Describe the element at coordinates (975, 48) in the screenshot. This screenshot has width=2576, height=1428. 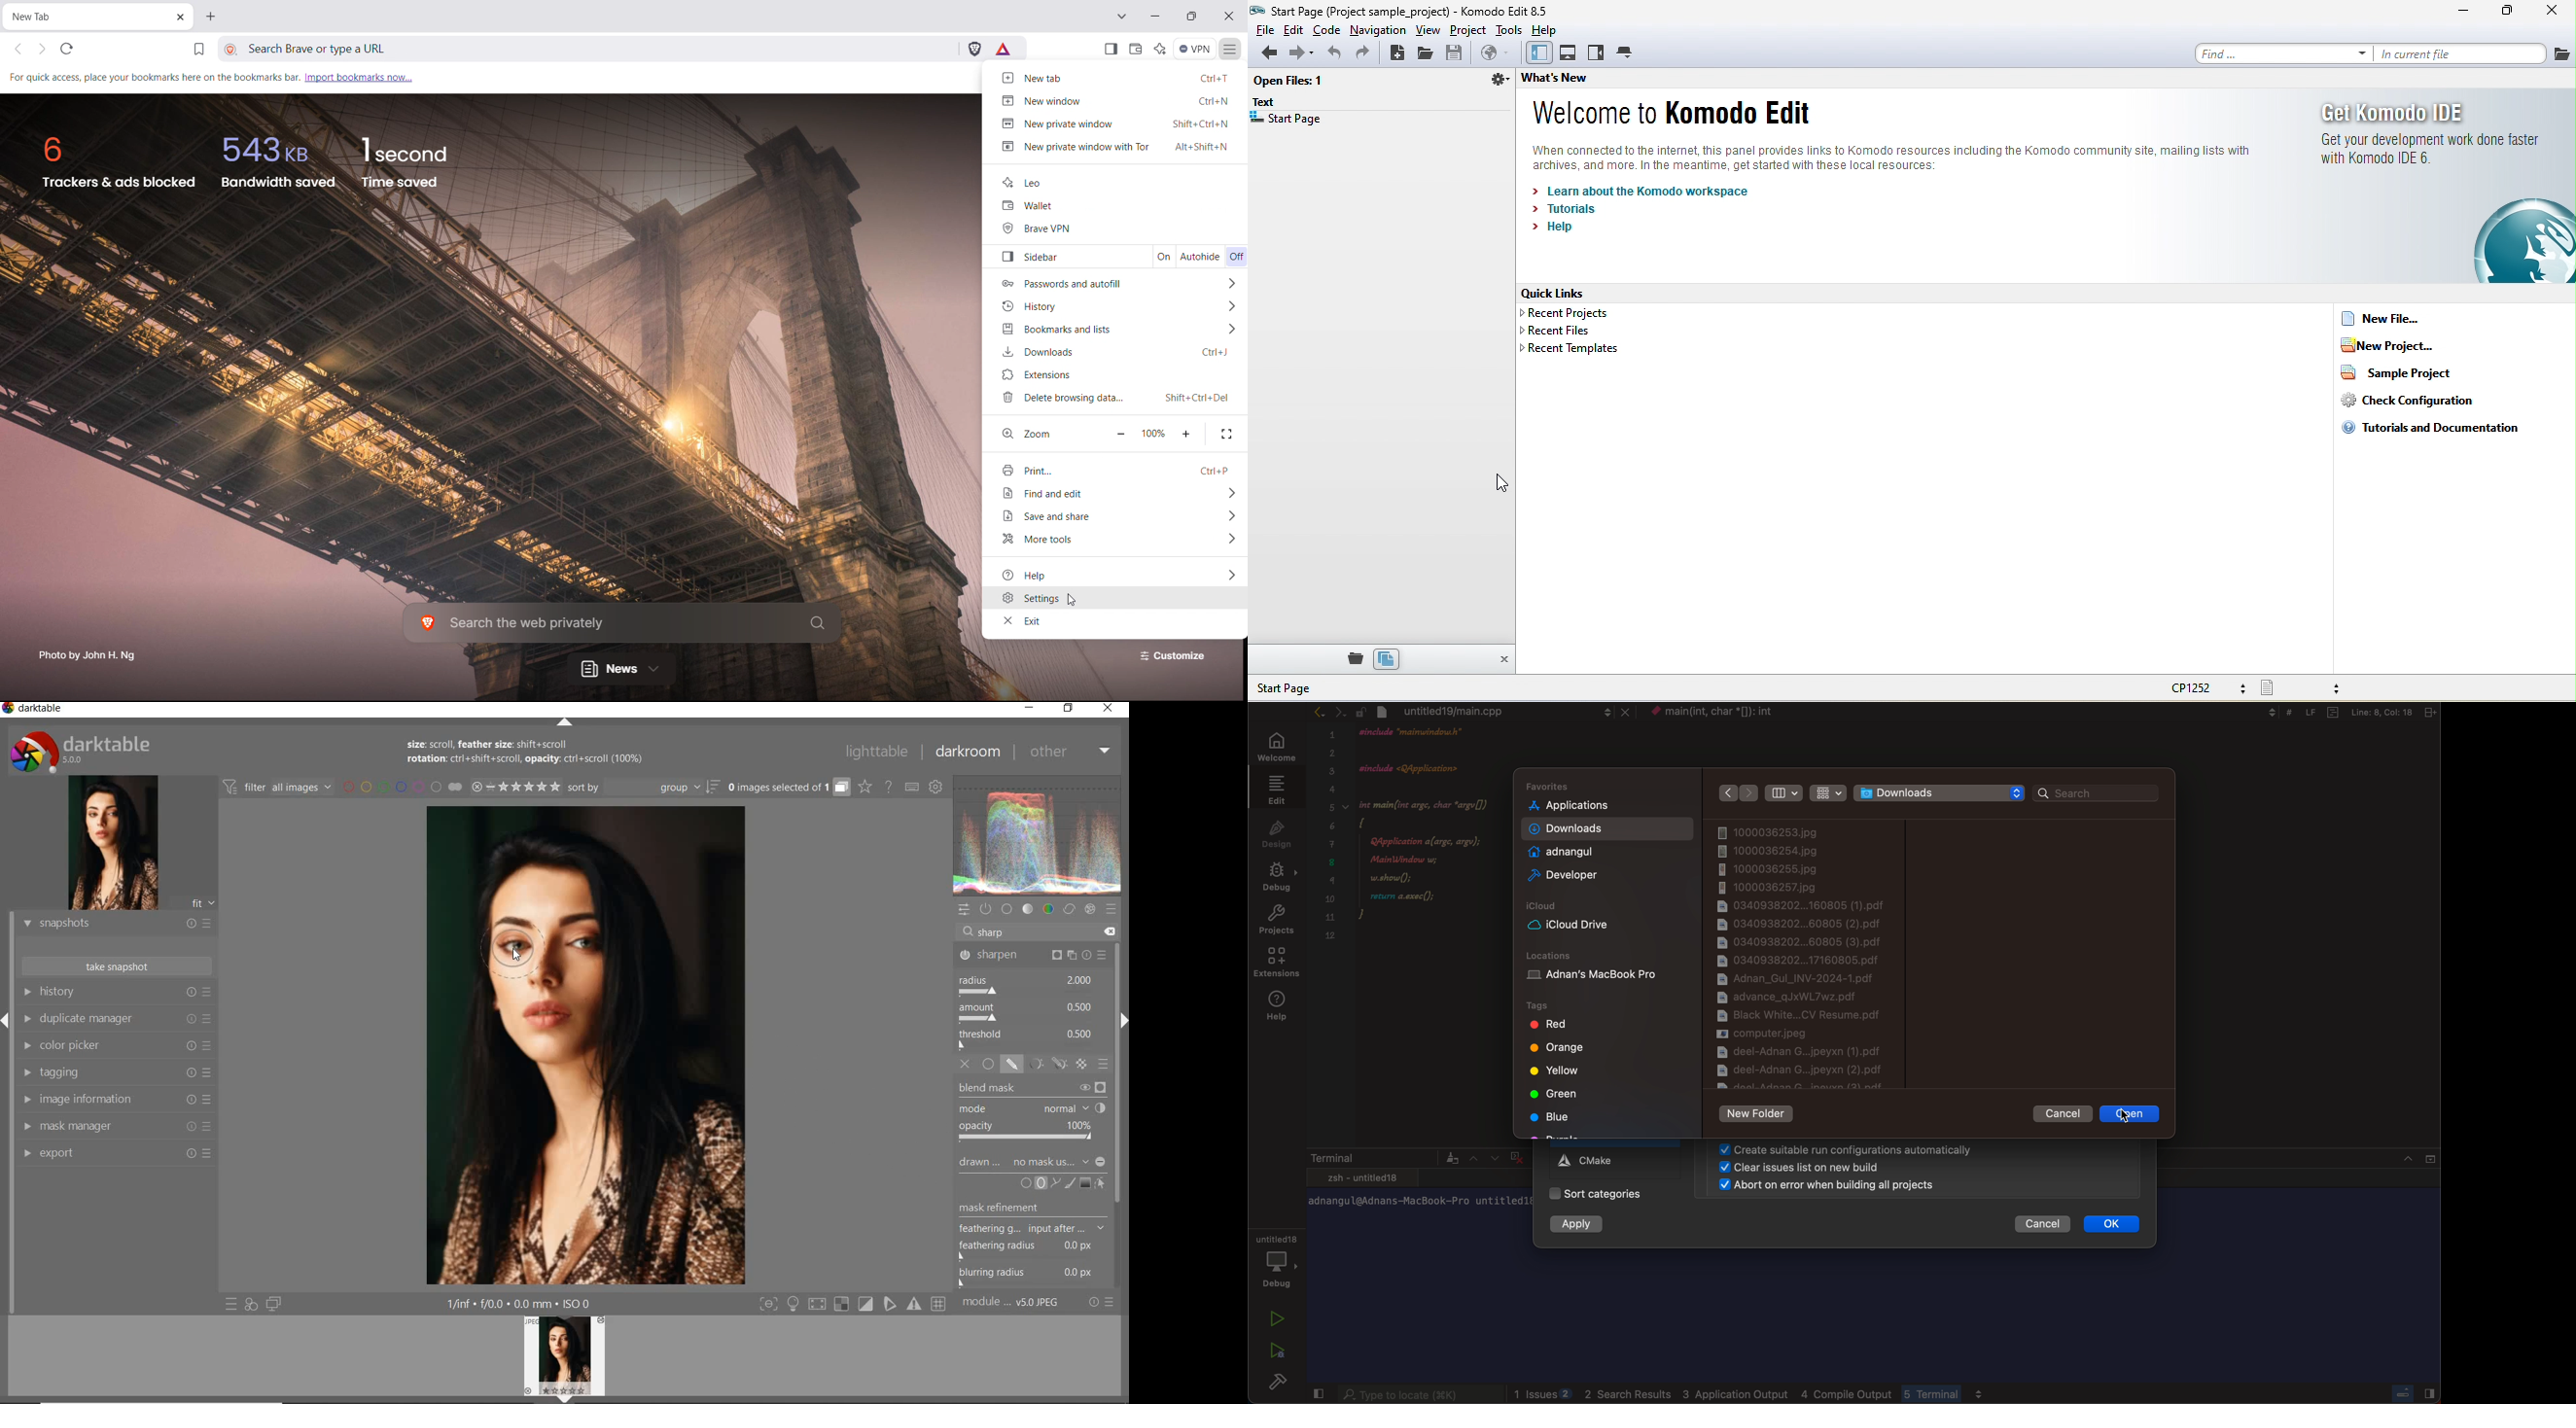
I see `brave shields` at that location.